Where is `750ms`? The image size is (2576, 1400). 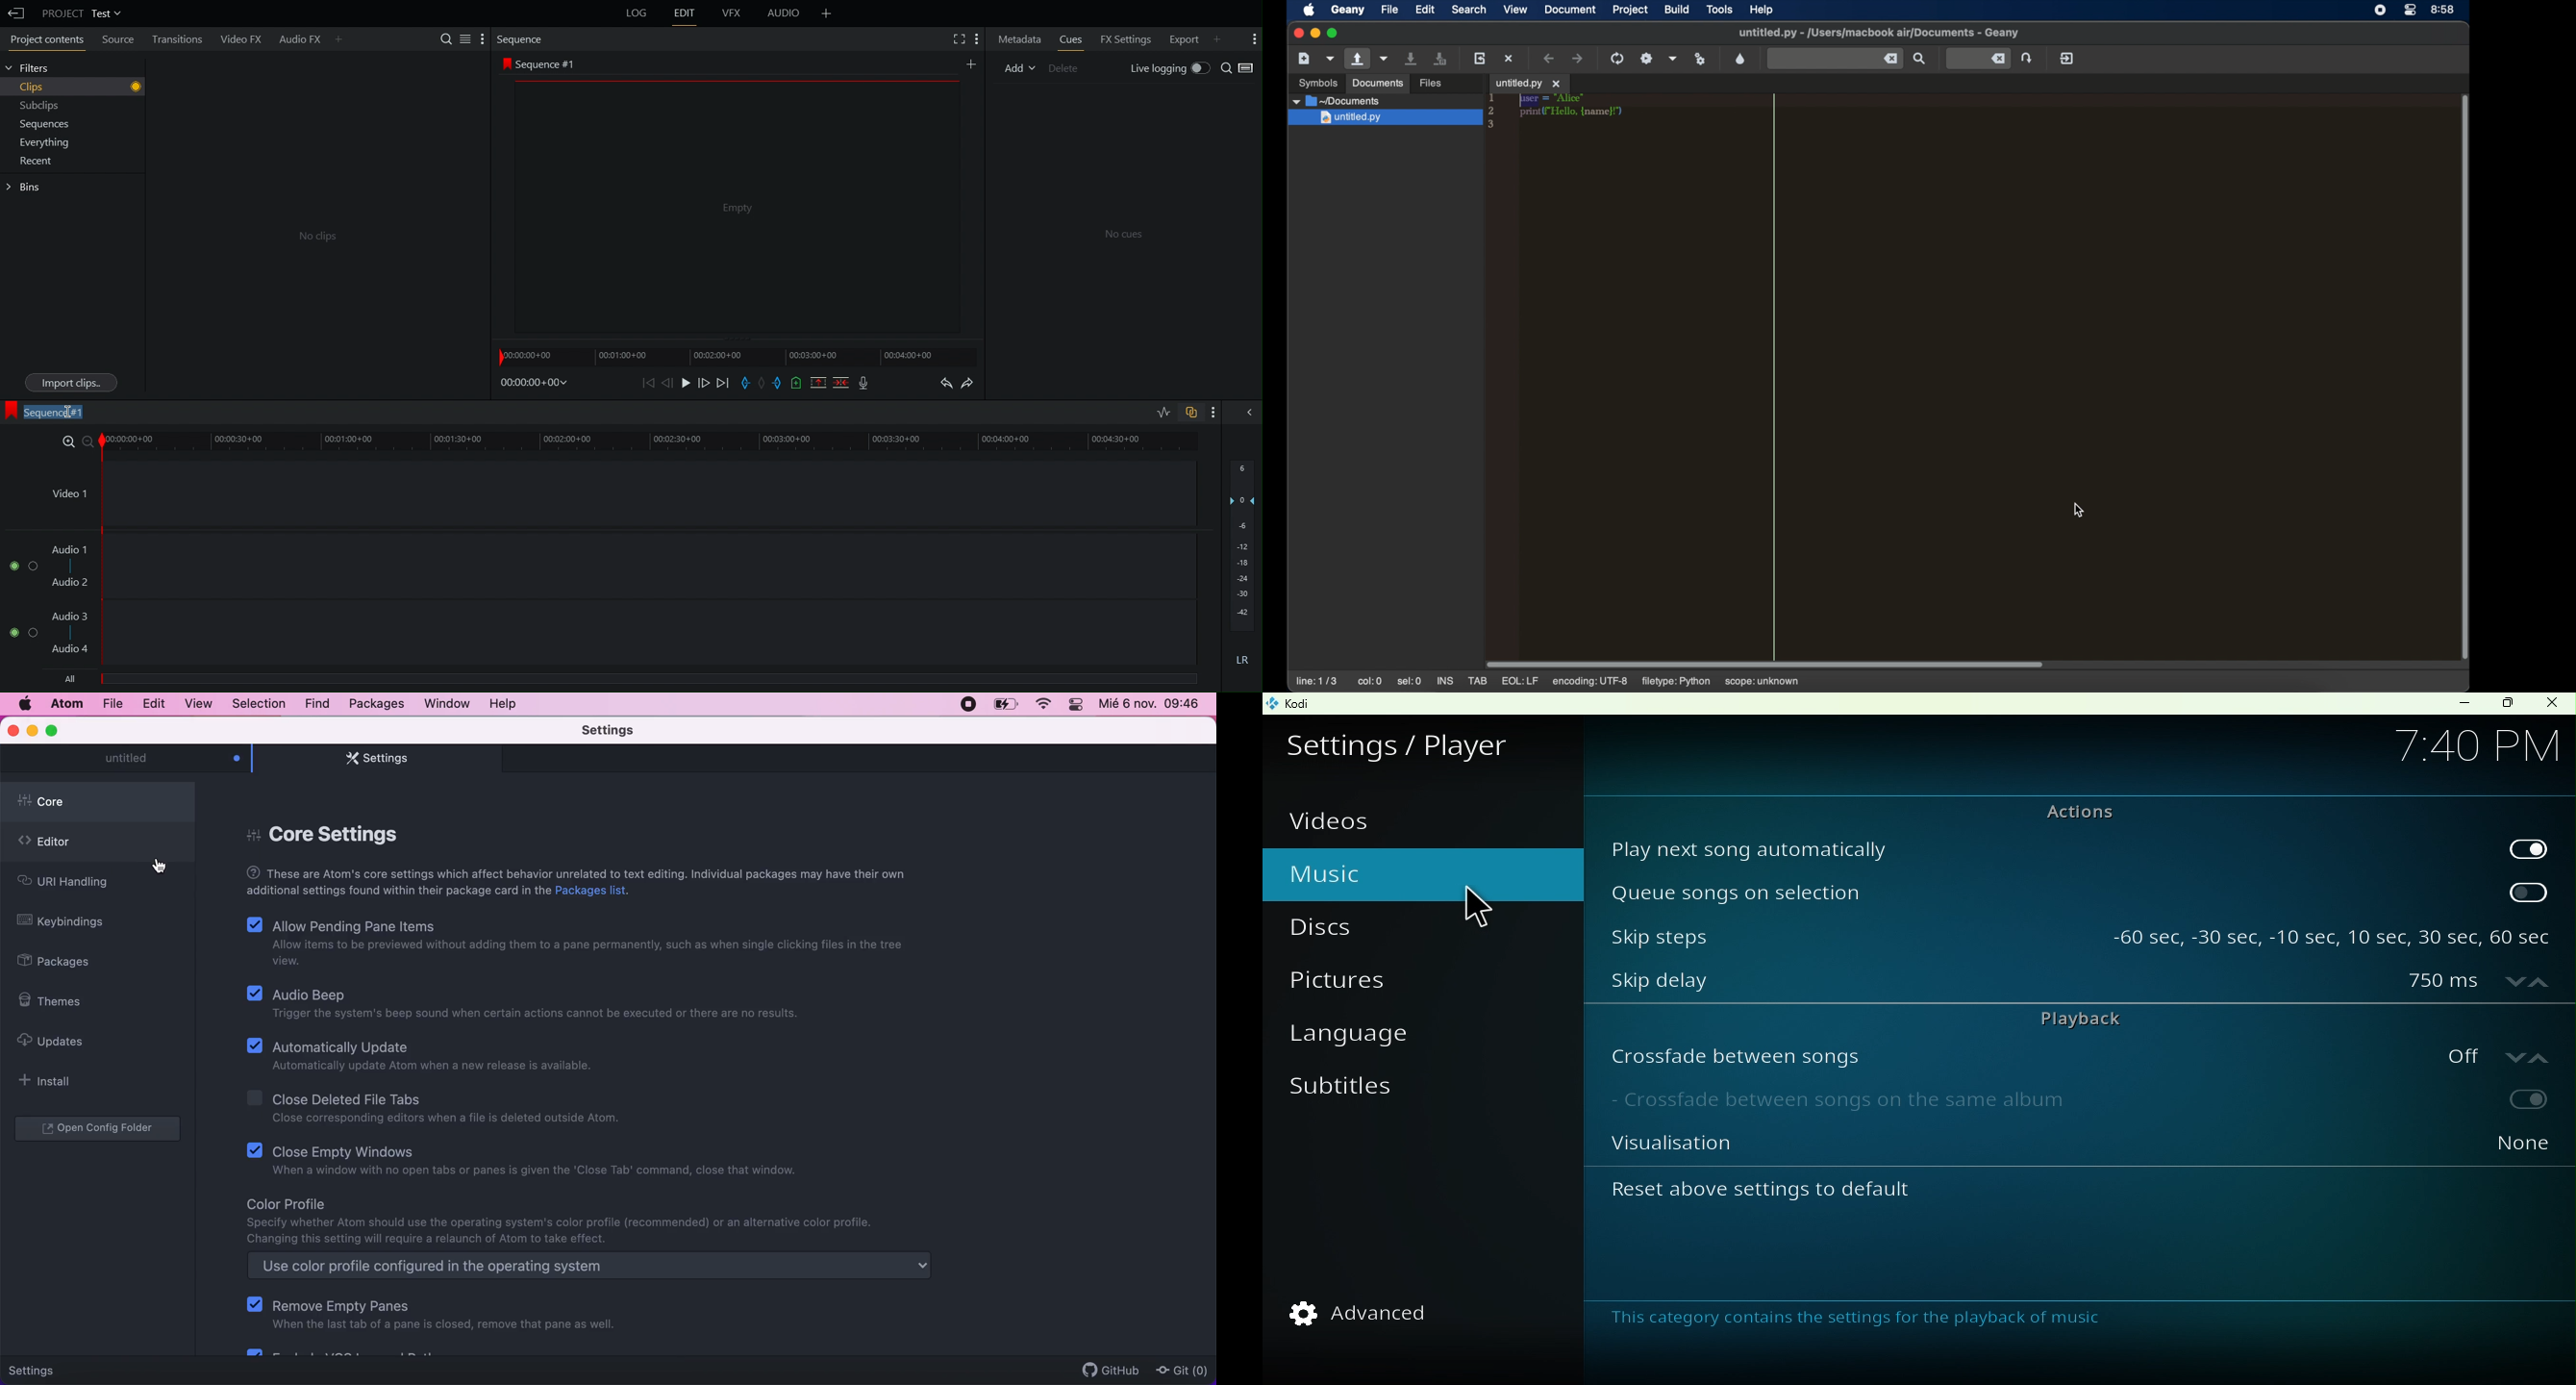 750ms is located at coordinates (2479, 983).